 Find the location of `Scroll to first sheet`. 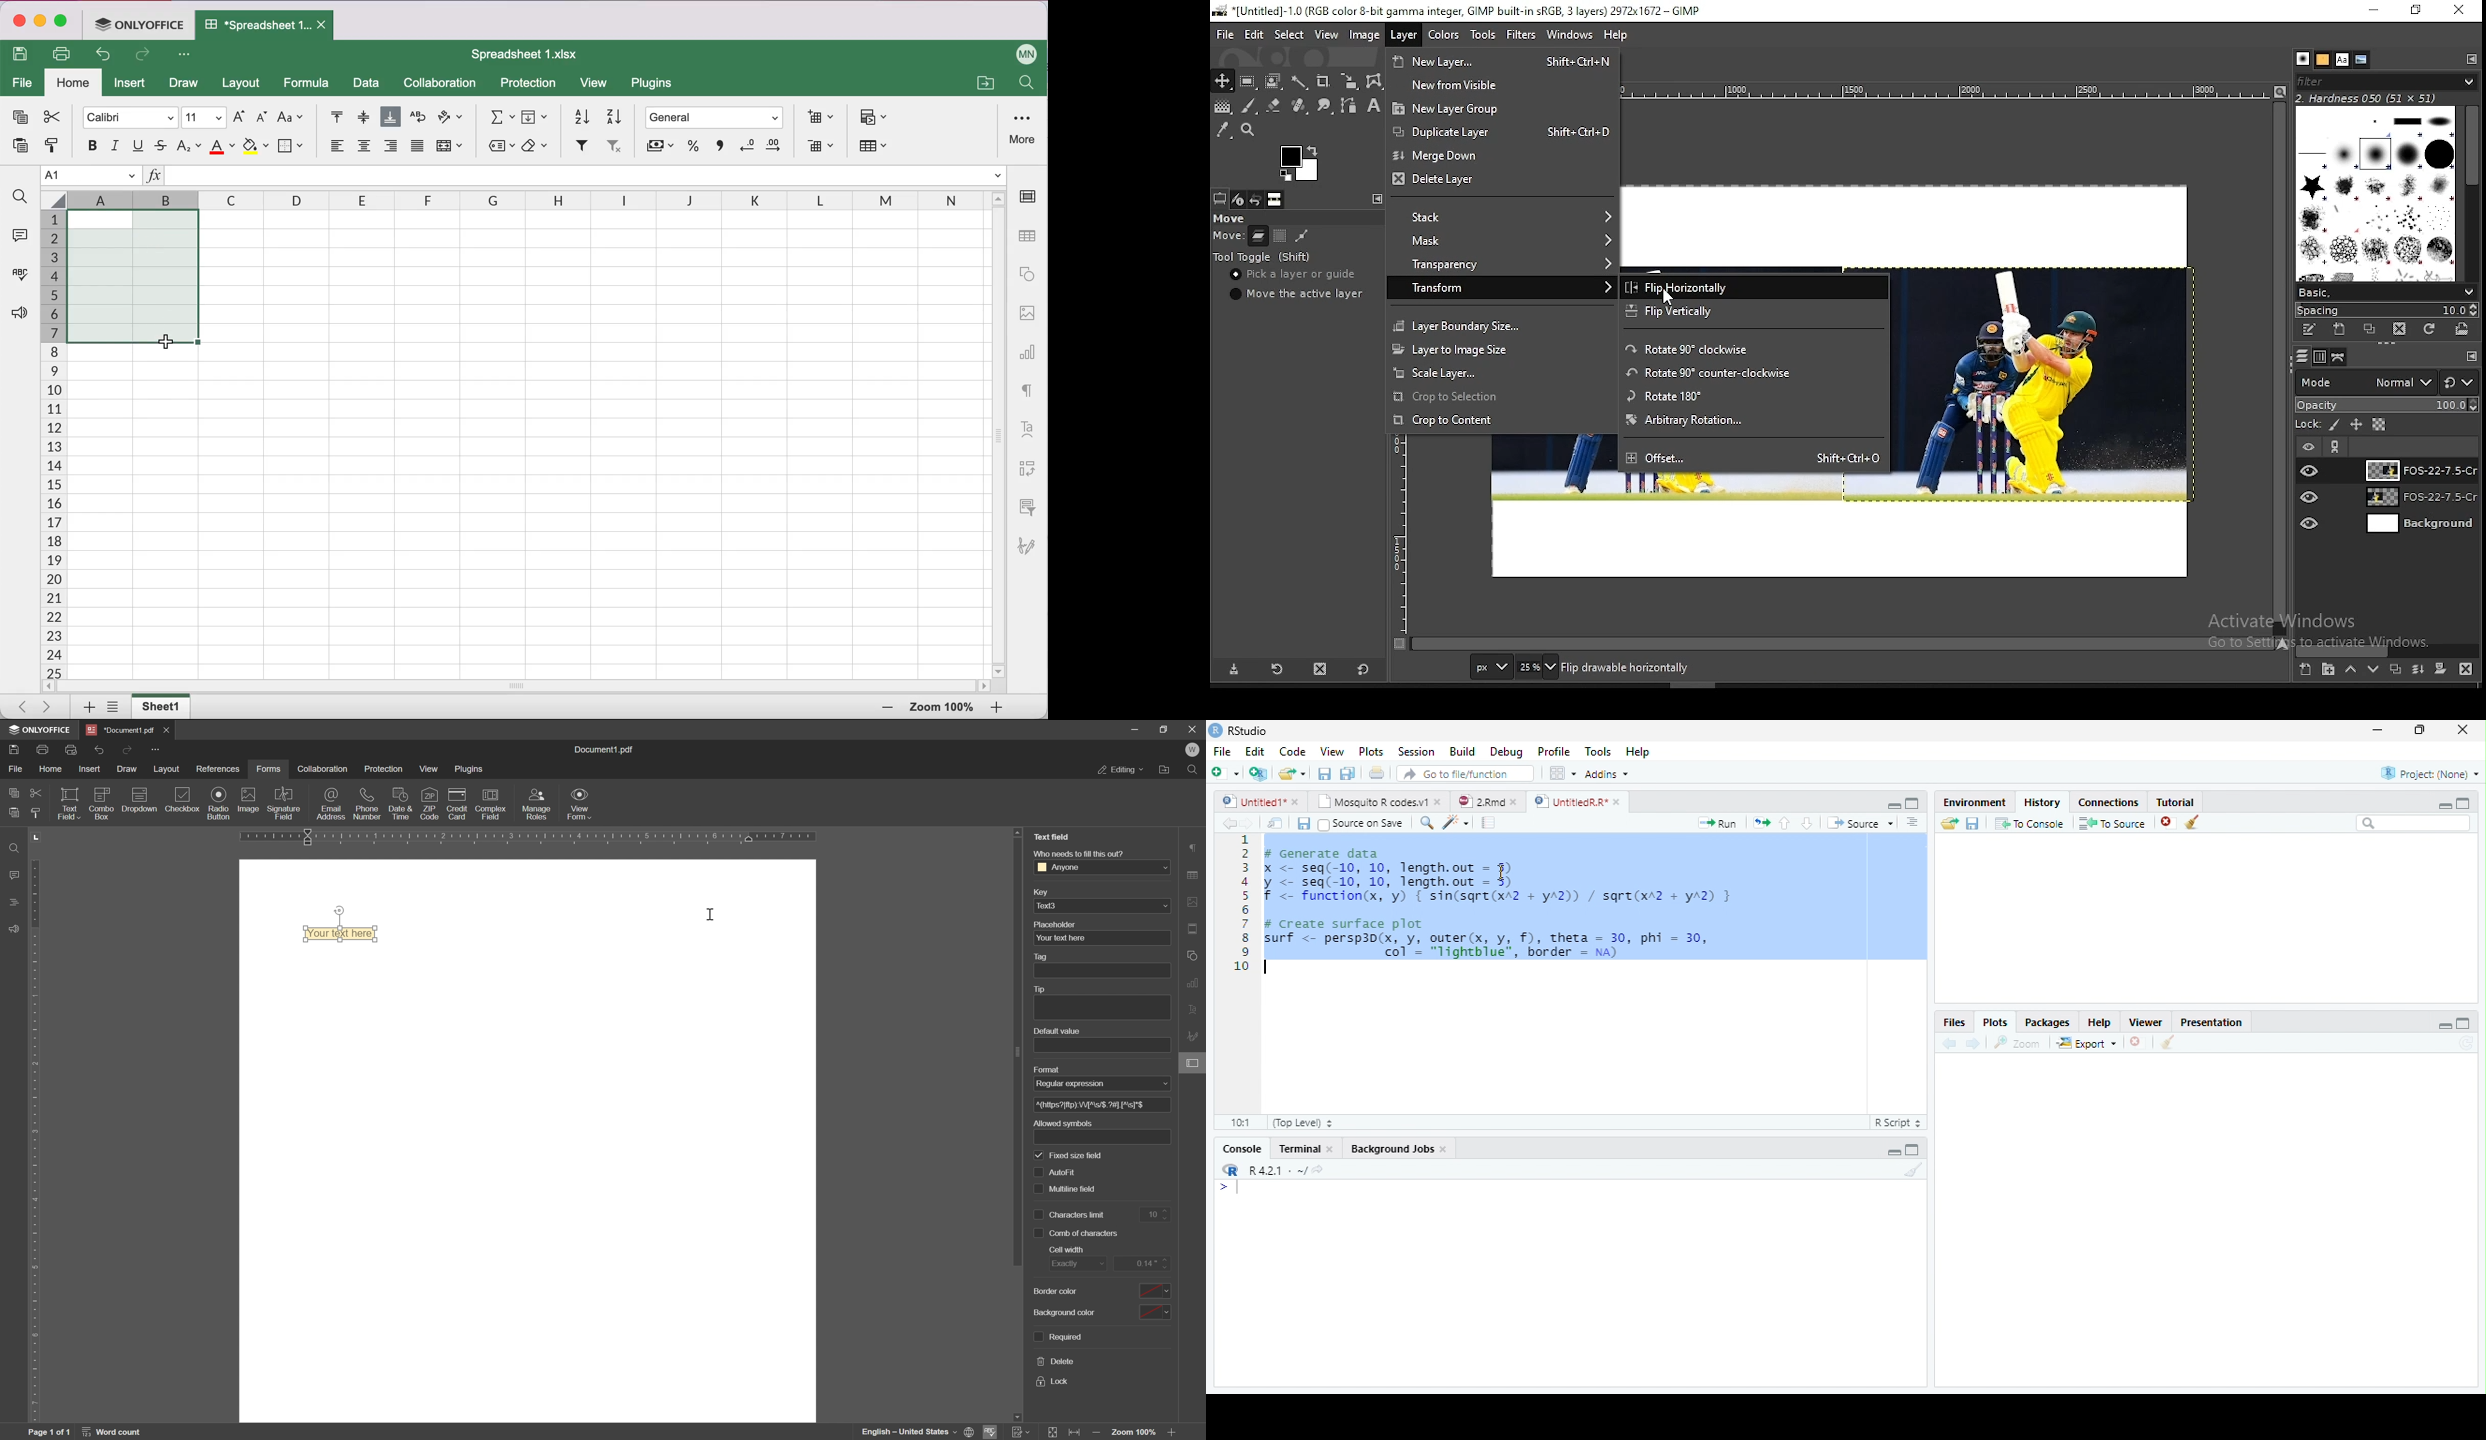

Scroll to first sheet is located at coordinates (19, 704).